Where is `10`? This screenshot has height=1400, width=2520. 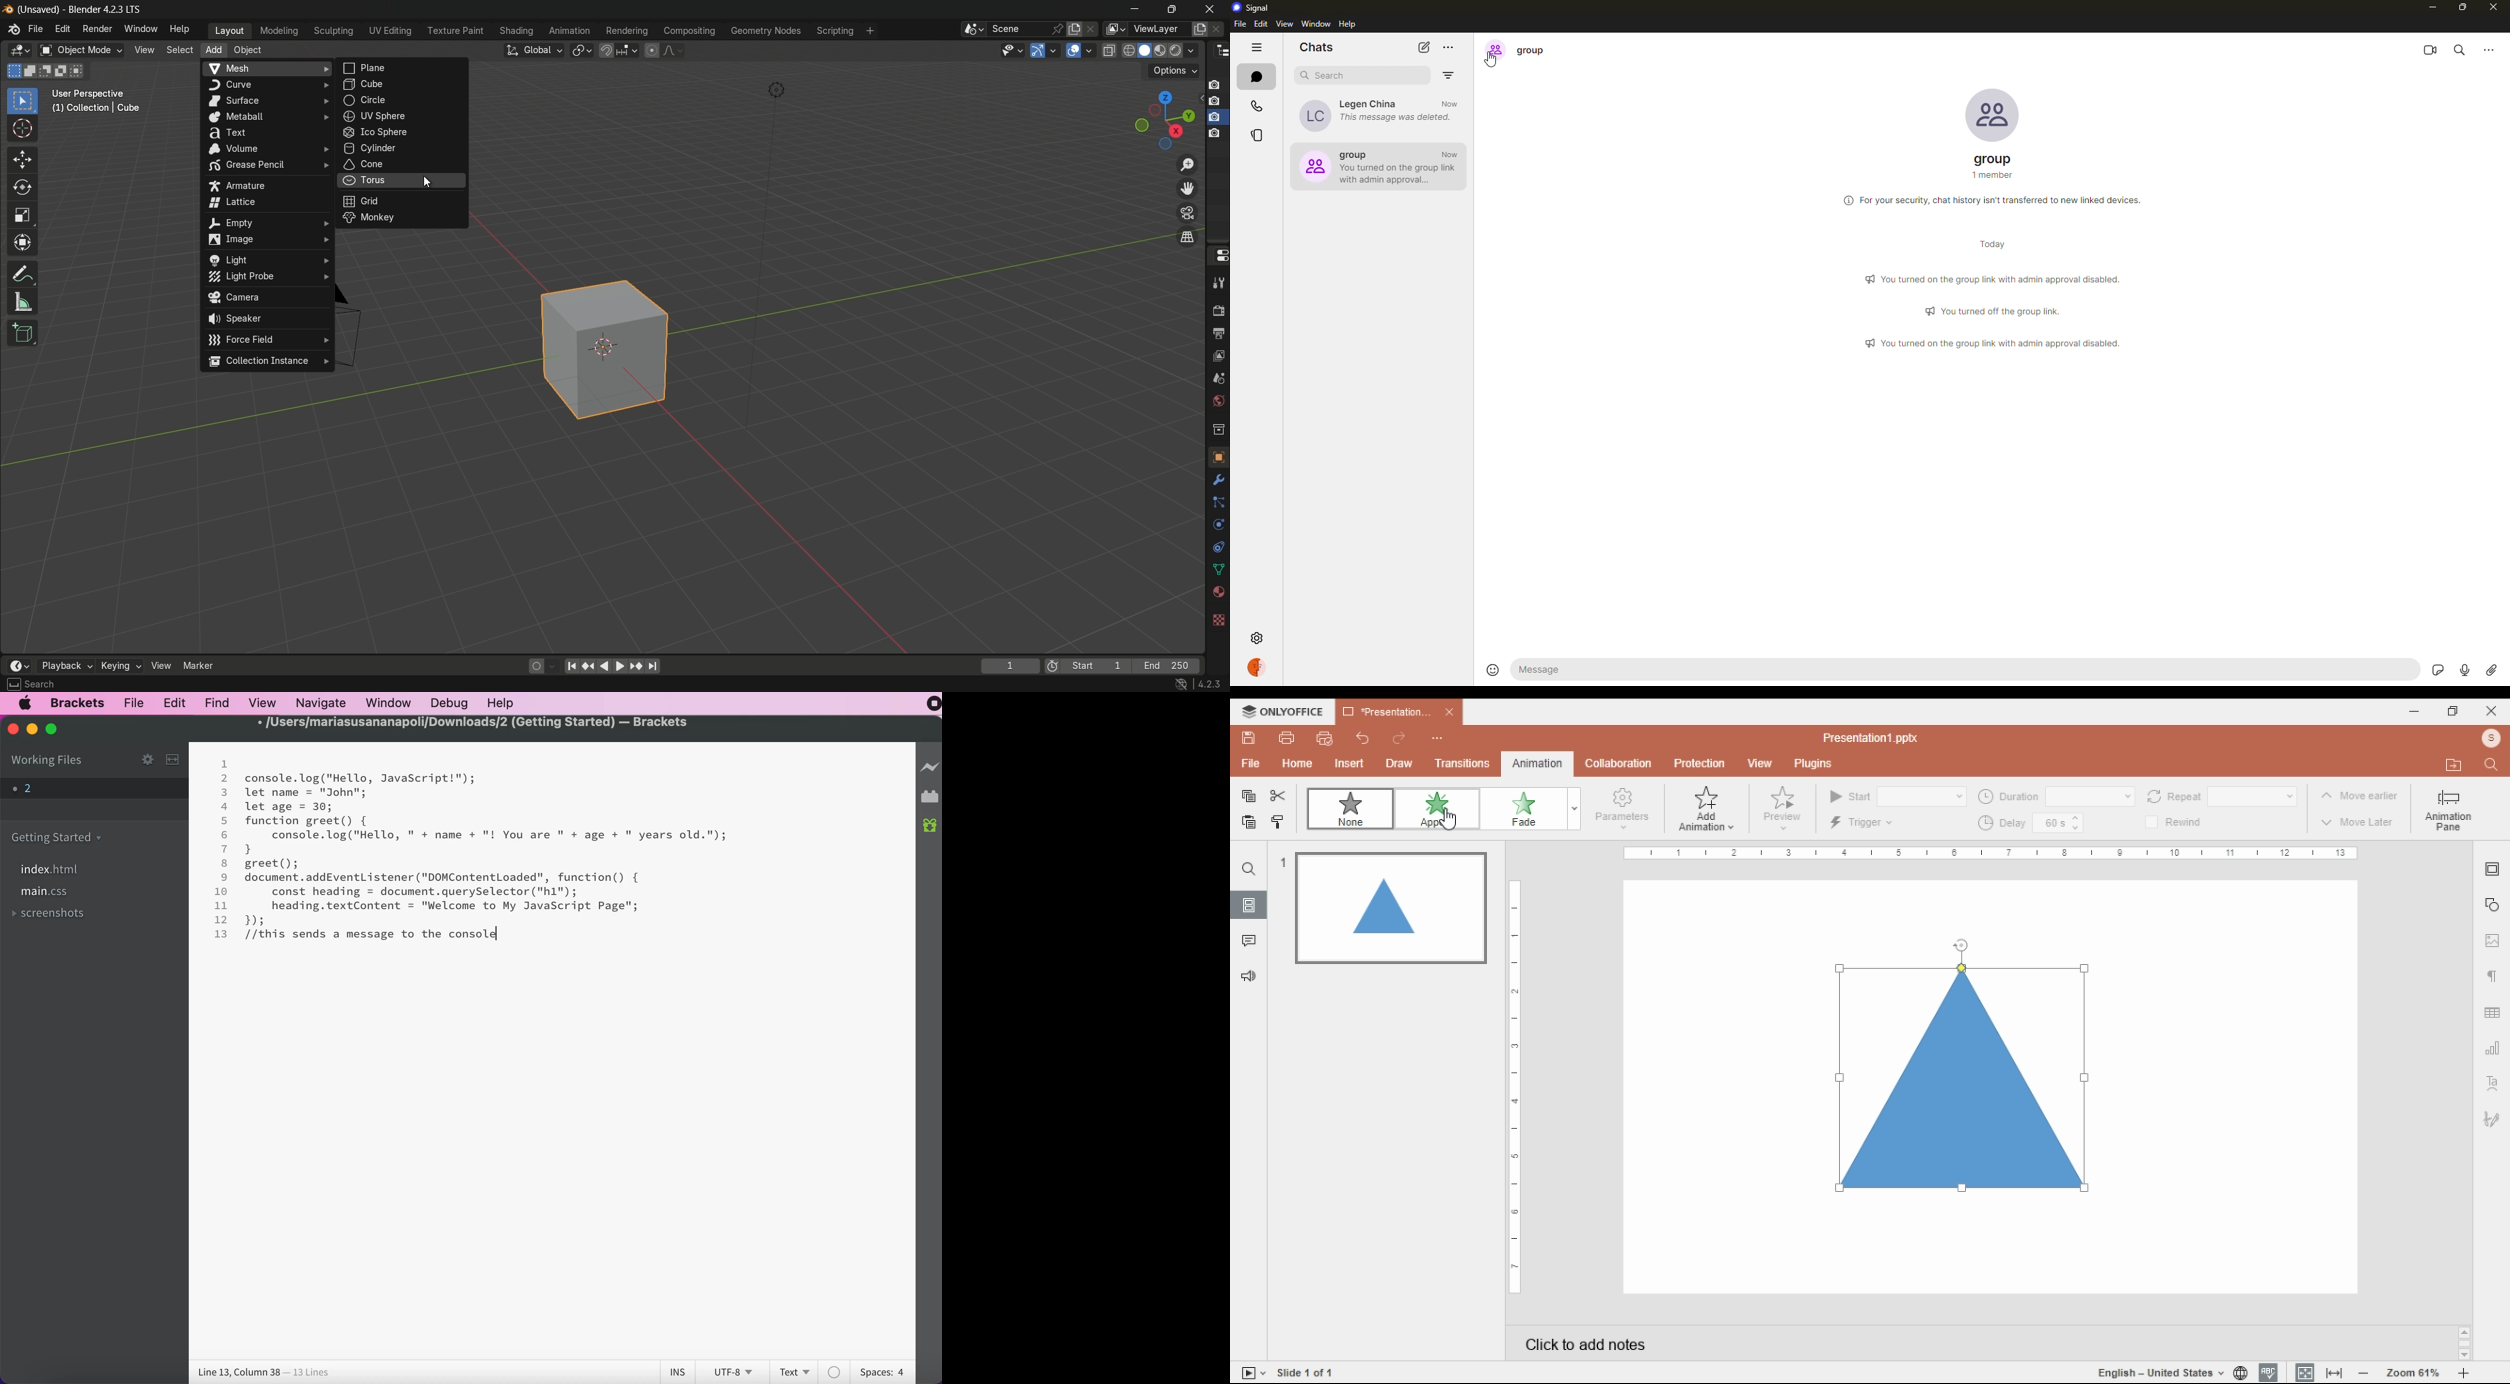 10 is located at coordinates (222, 892).